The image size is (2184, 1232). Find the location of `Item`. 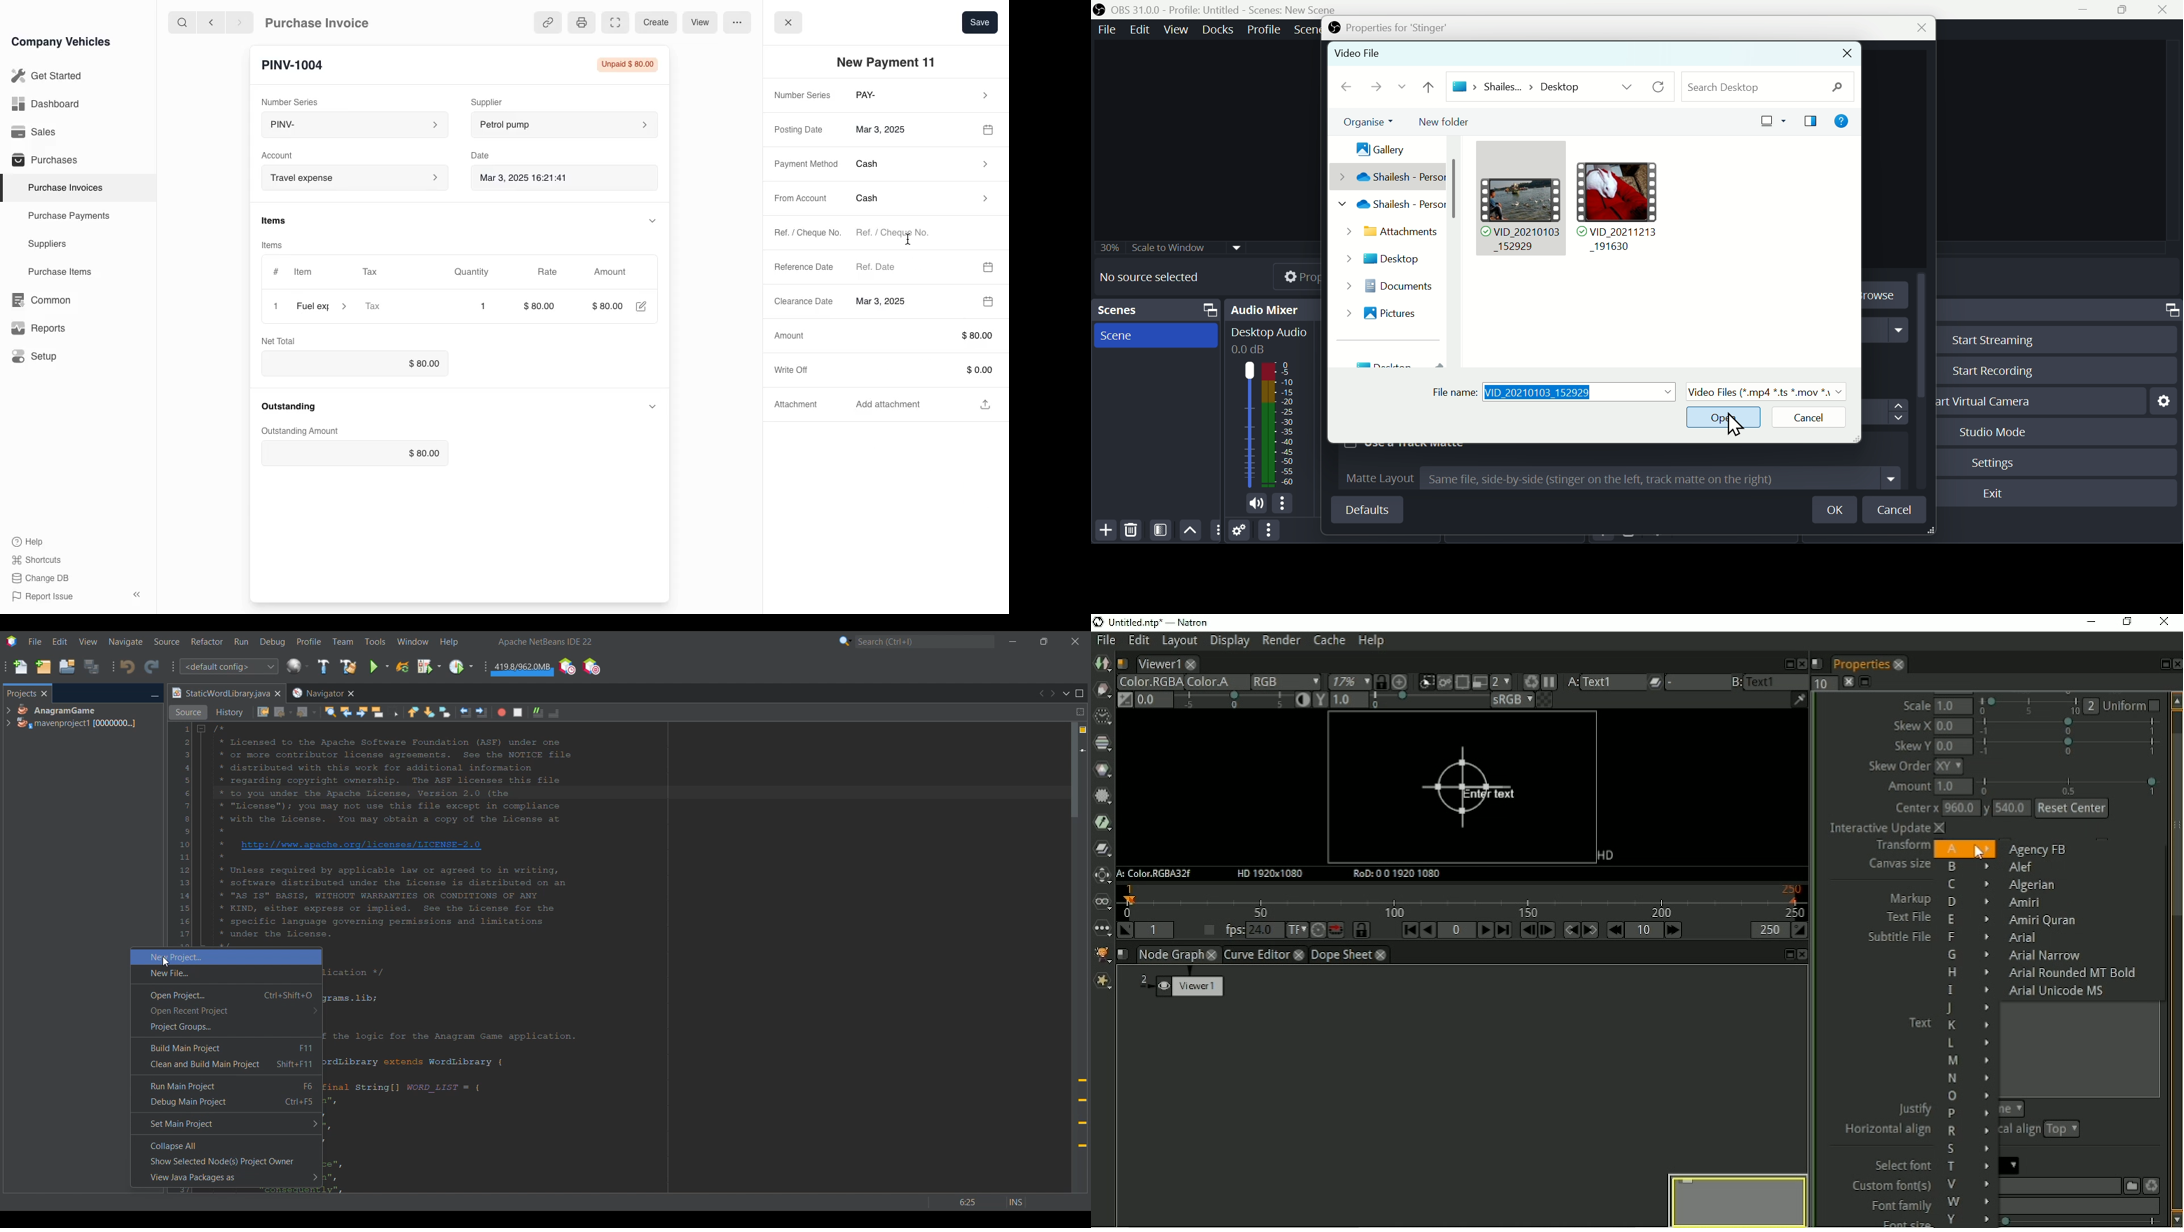

Item is located at coordinates (294, 273).